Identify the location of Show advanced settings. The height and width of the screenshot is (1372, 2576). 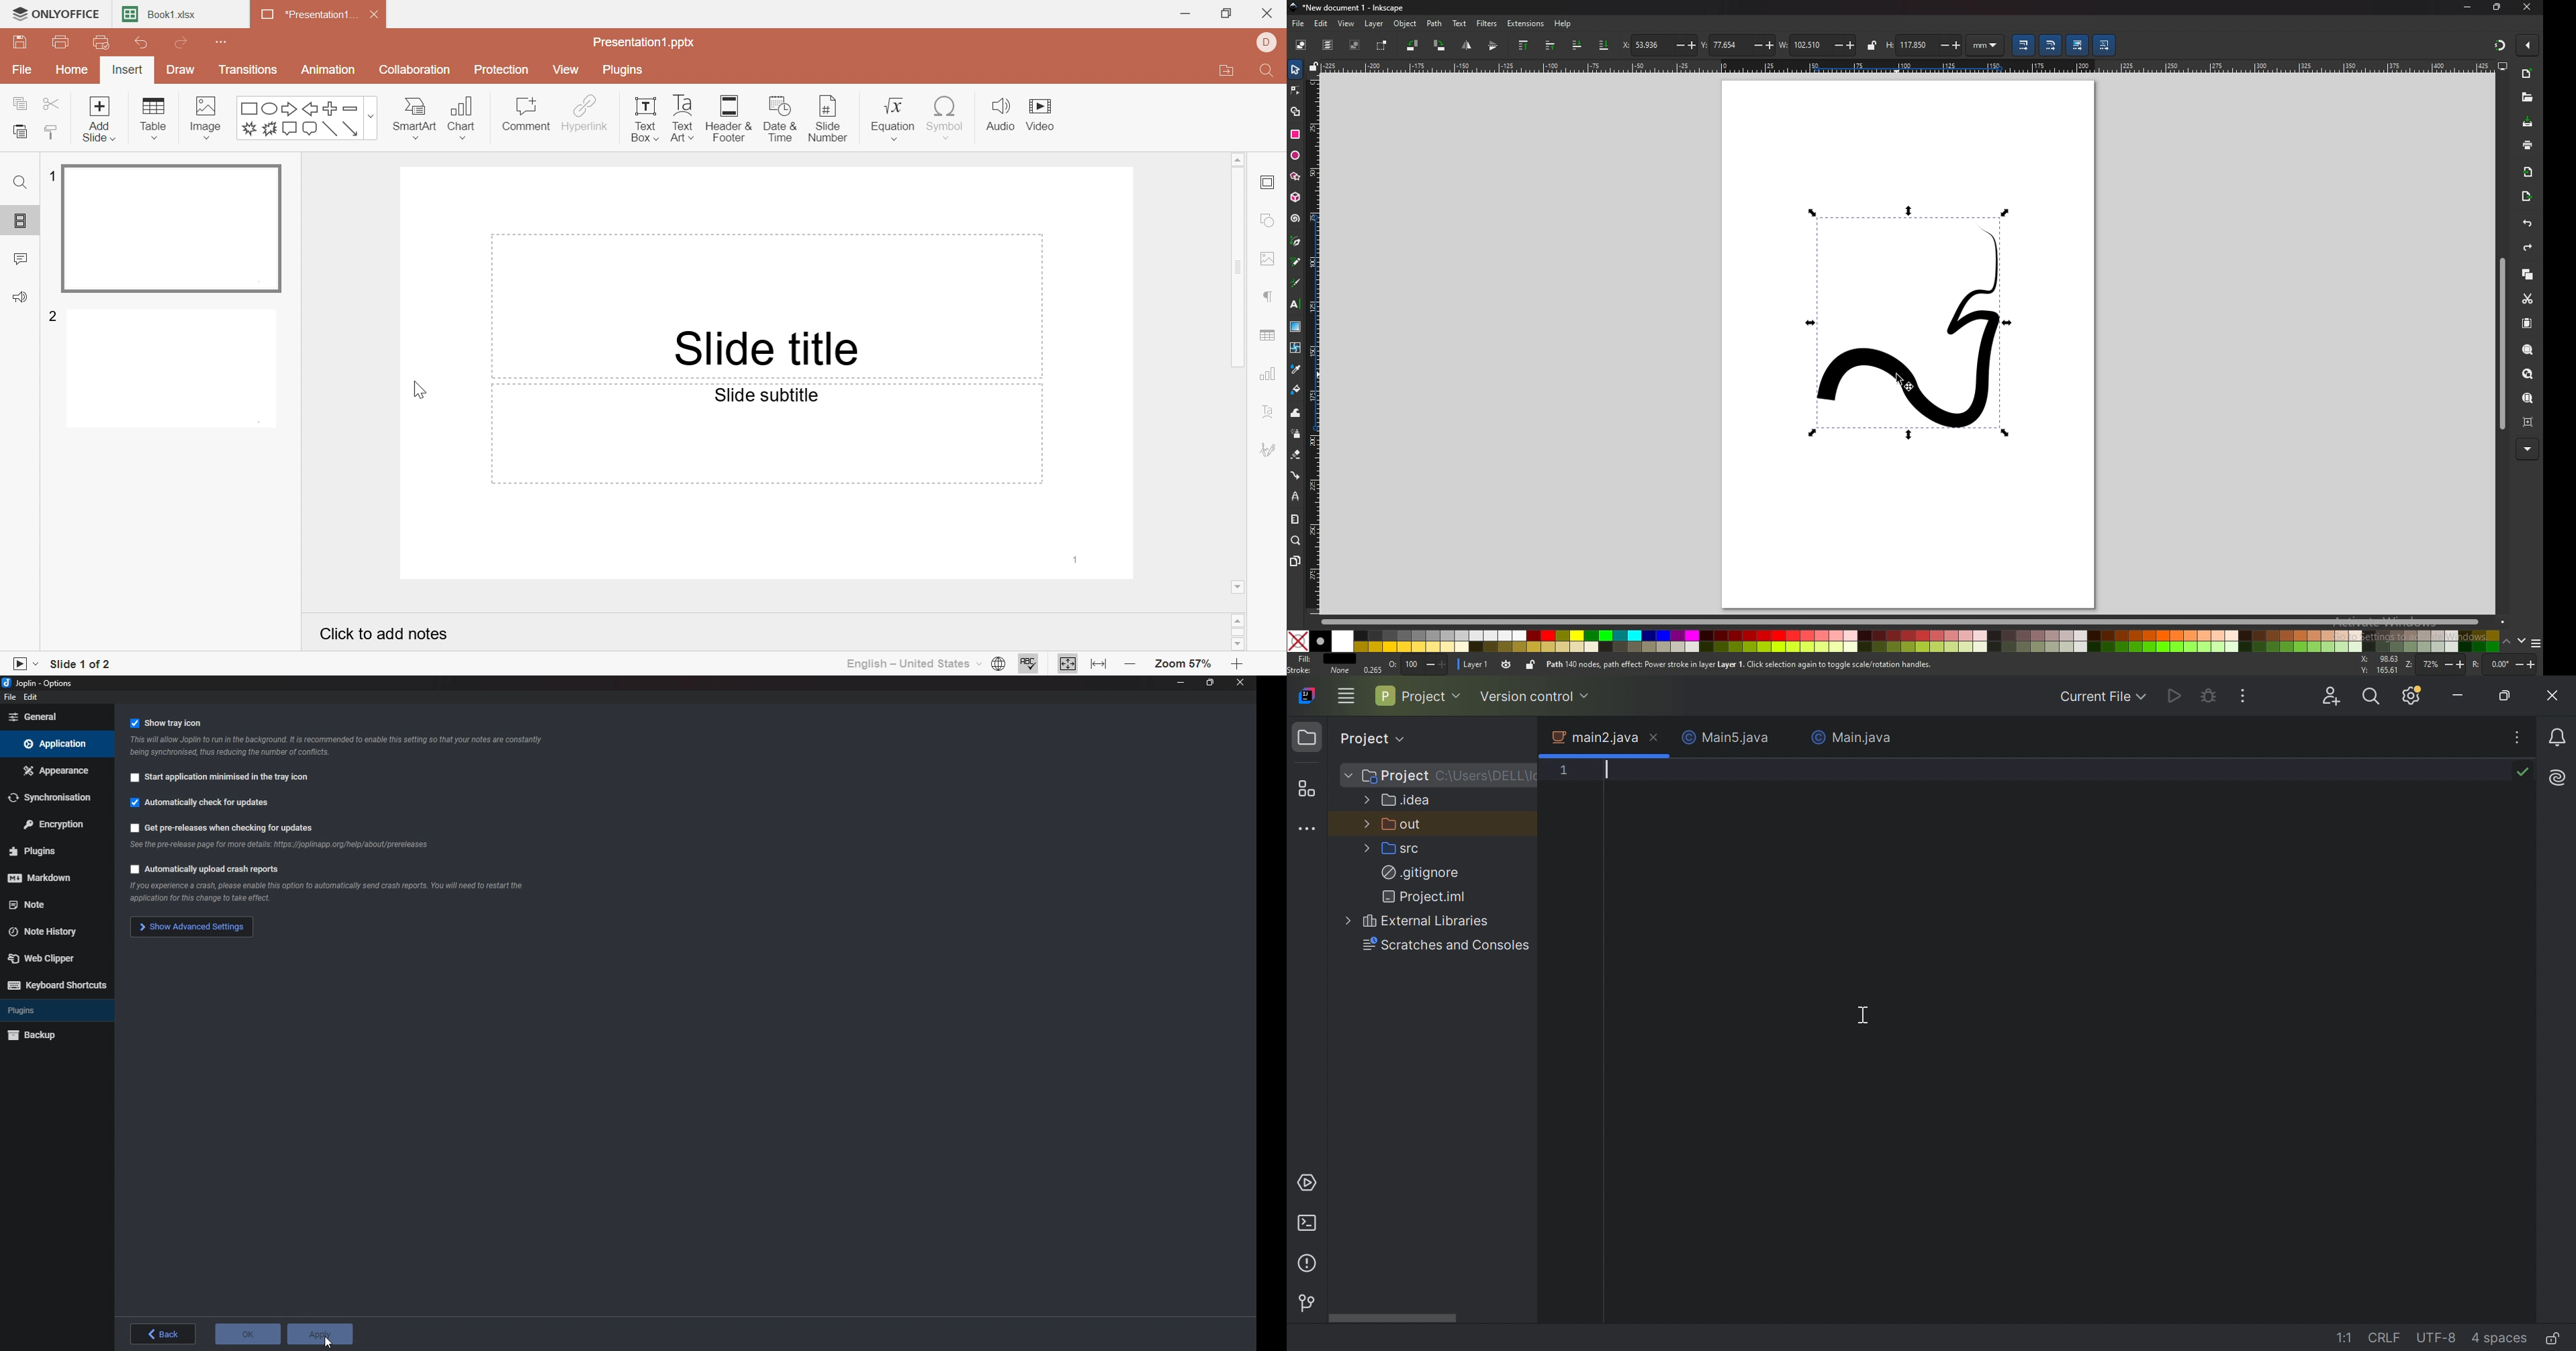
(190, 928).